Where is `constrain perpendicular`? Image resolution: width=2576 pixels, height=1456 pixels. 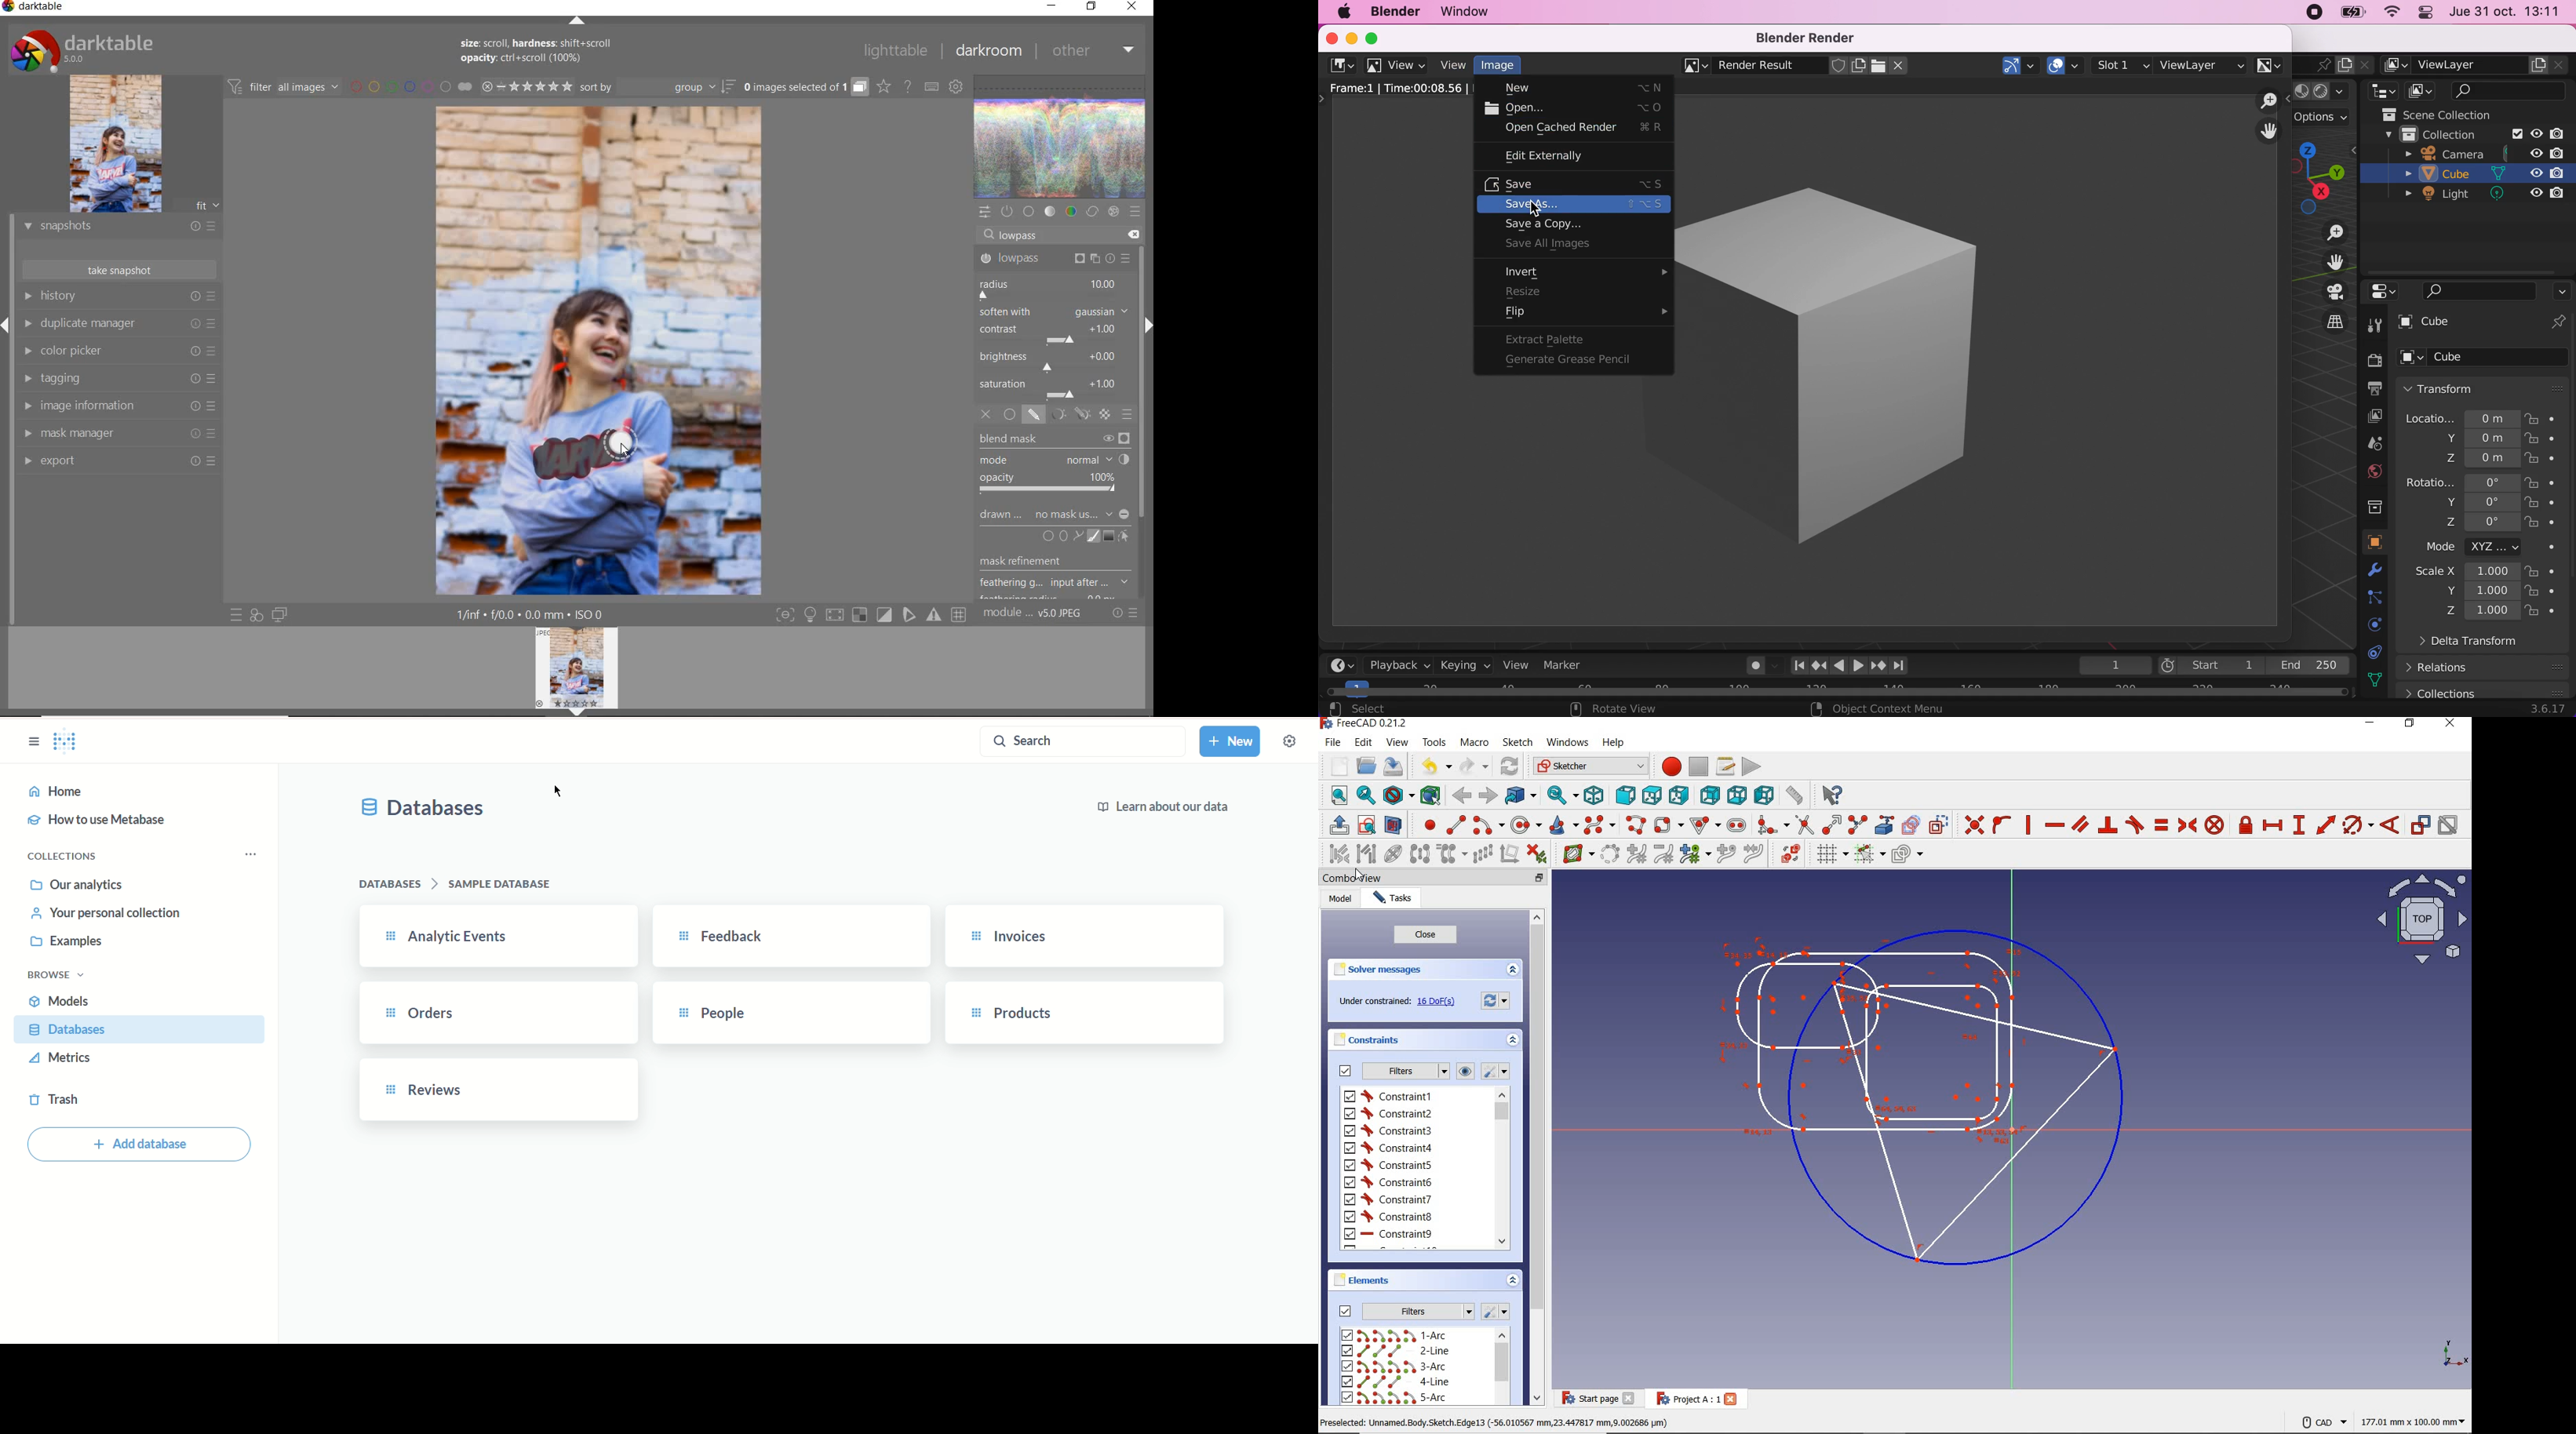 constrain perpendicular is located at coordinates (2109, 825).